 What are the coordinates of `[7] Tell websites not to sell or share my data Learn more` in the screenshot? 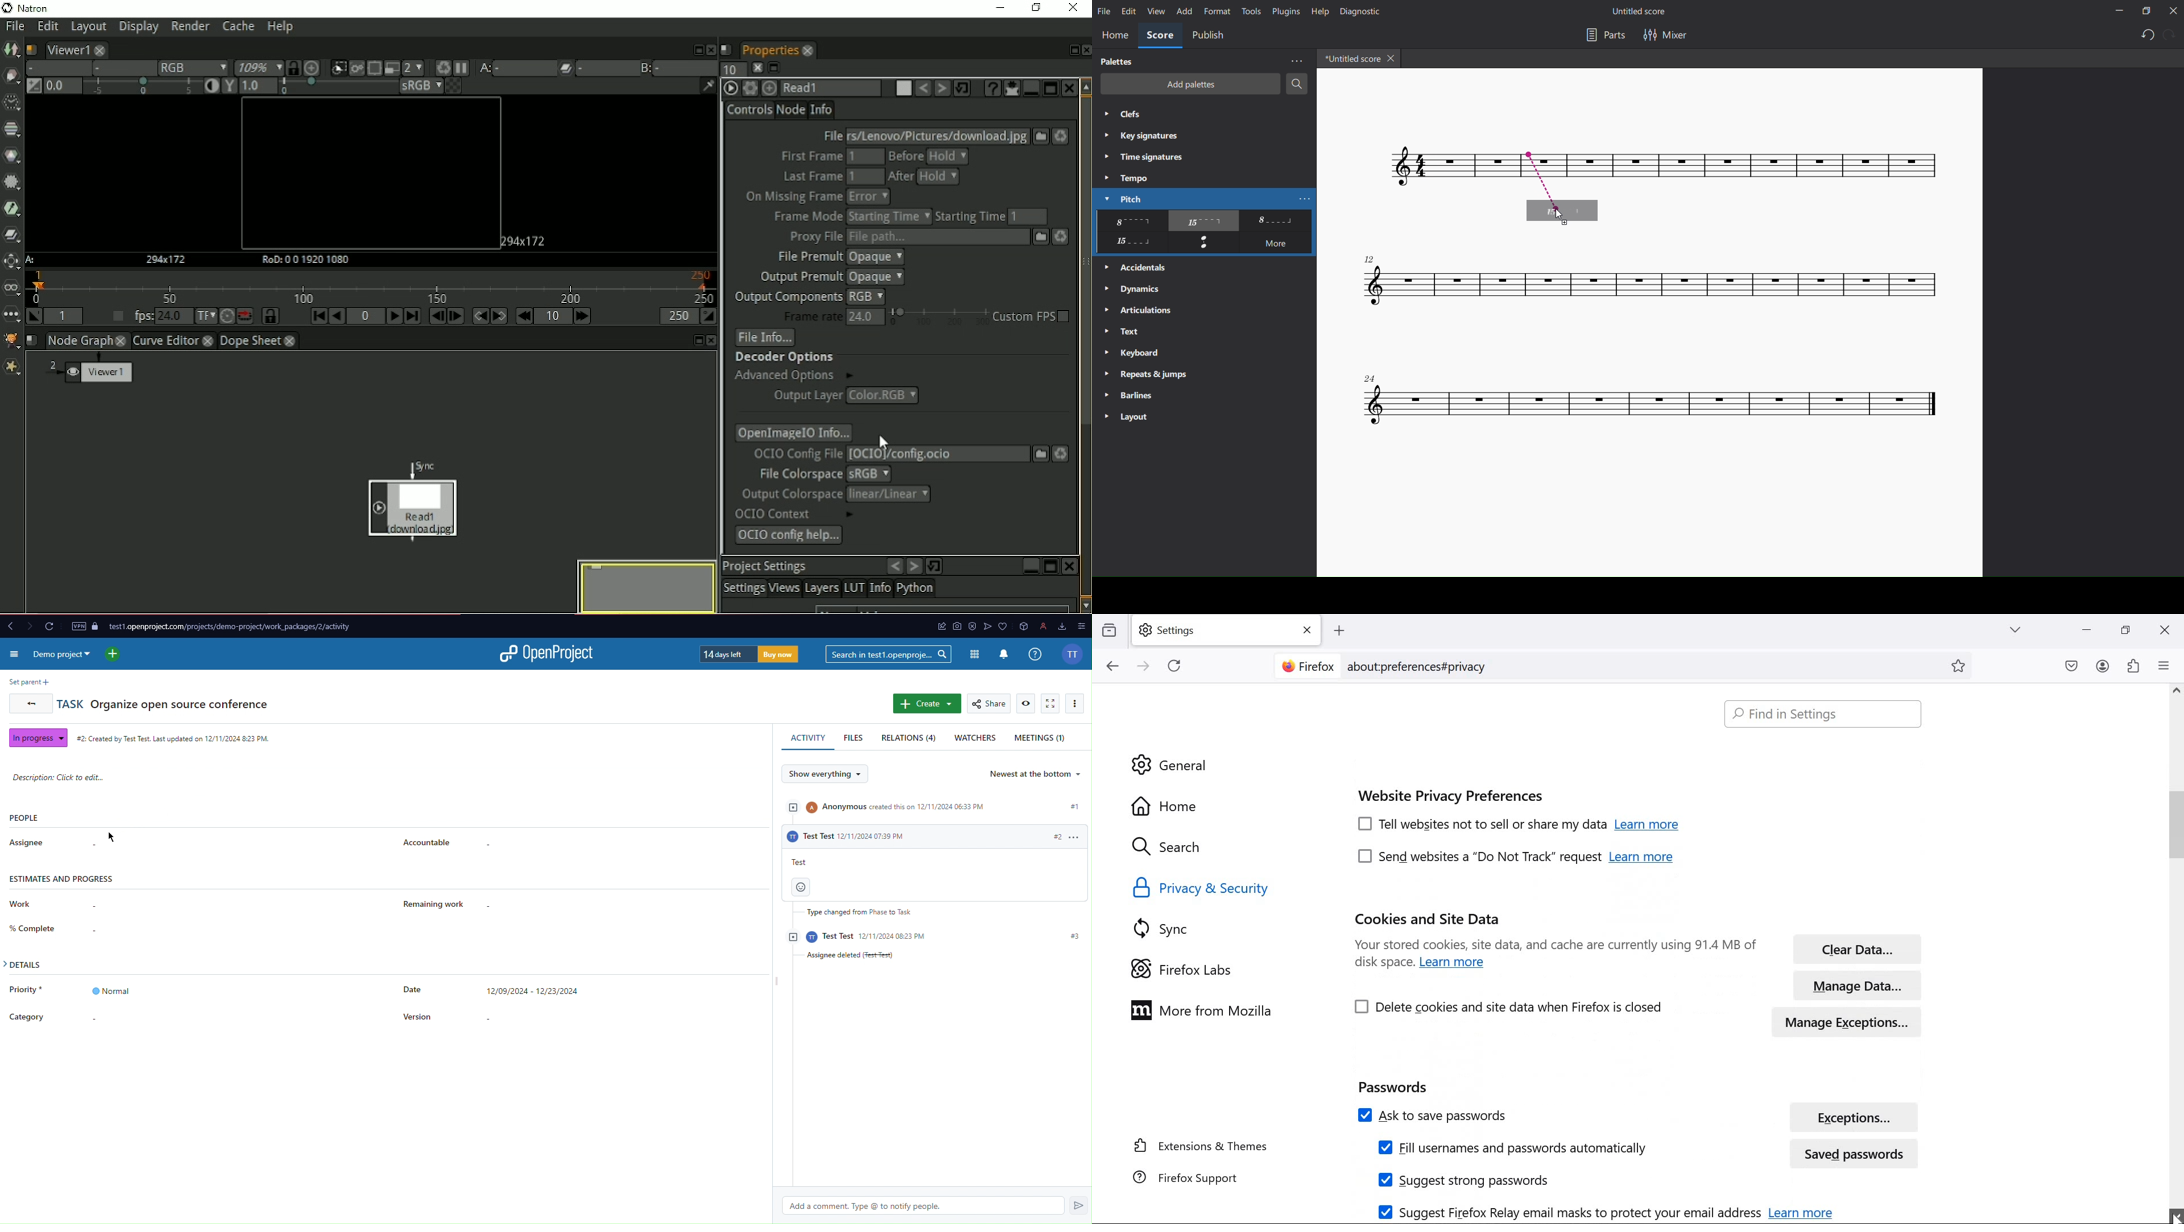 It's located at (1521, 826).